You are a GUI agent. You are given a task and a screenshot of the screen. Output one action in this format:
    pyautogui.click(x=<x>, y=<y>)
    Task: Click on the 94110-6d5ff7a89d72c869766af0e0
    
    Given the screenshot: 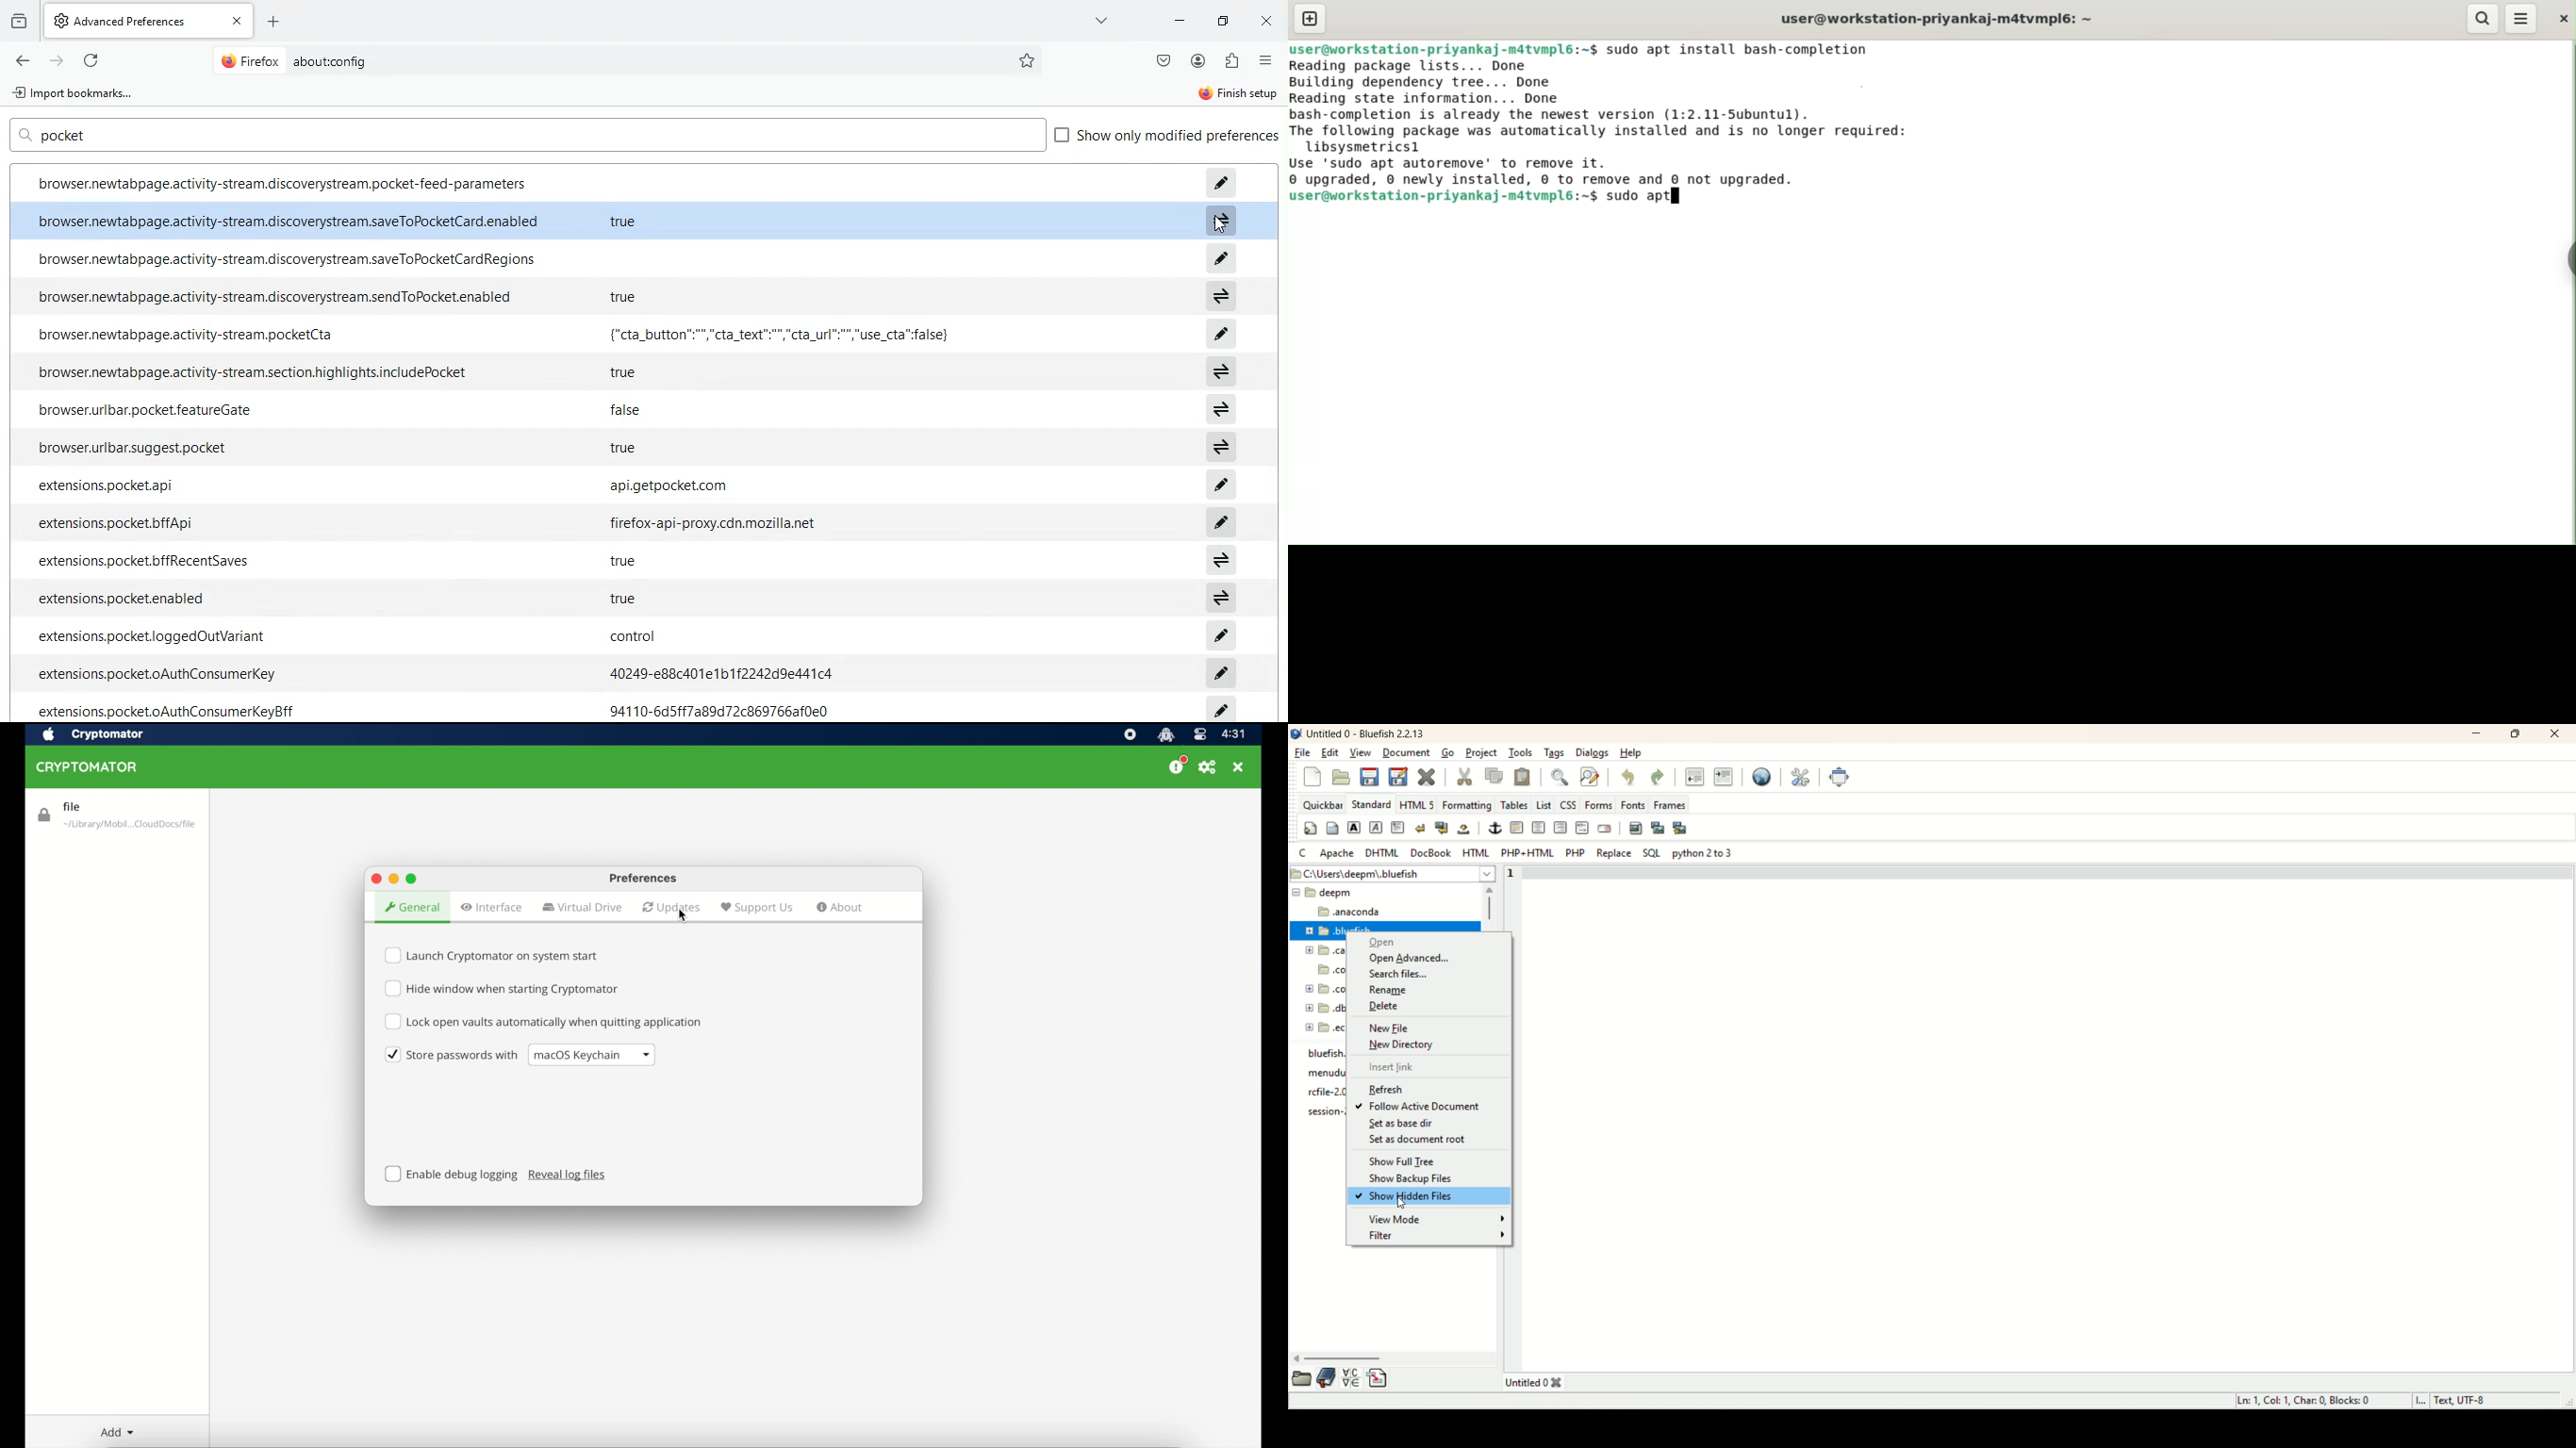 What is the action you would take?
    pyautogui.click(x=721, y=711)
    